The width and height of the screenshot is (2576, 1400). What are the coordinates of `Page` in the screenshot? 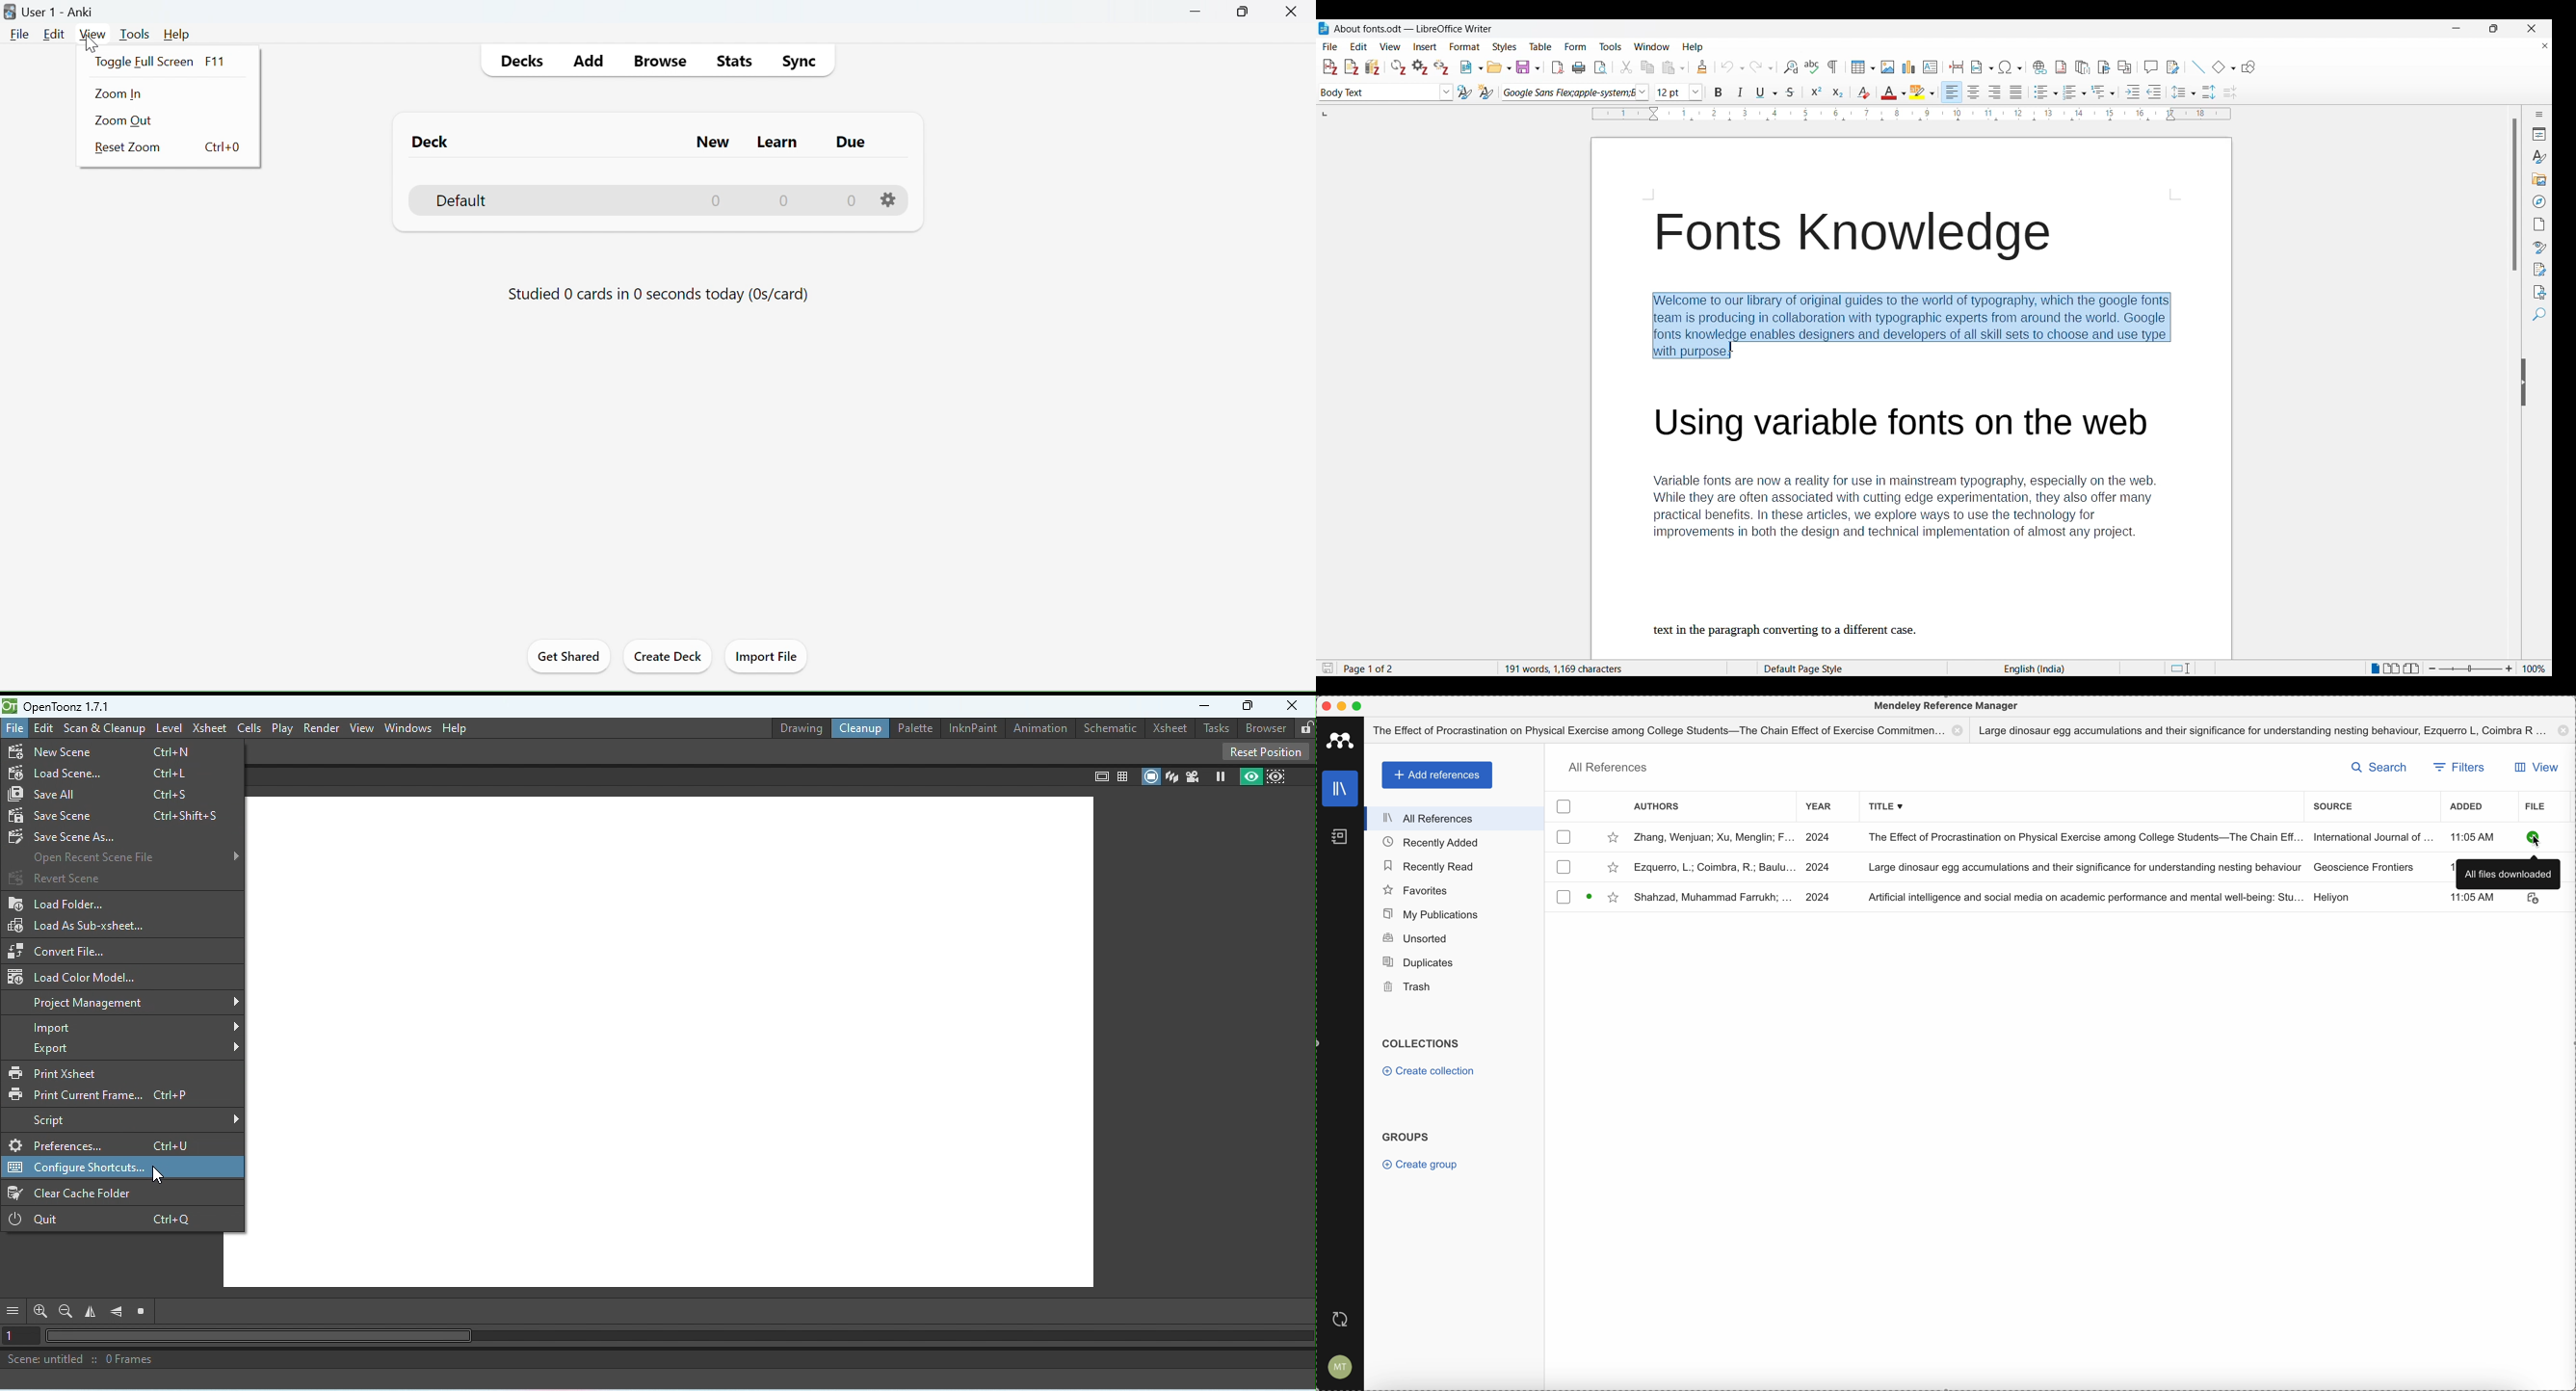 It's located at (2540, 224).